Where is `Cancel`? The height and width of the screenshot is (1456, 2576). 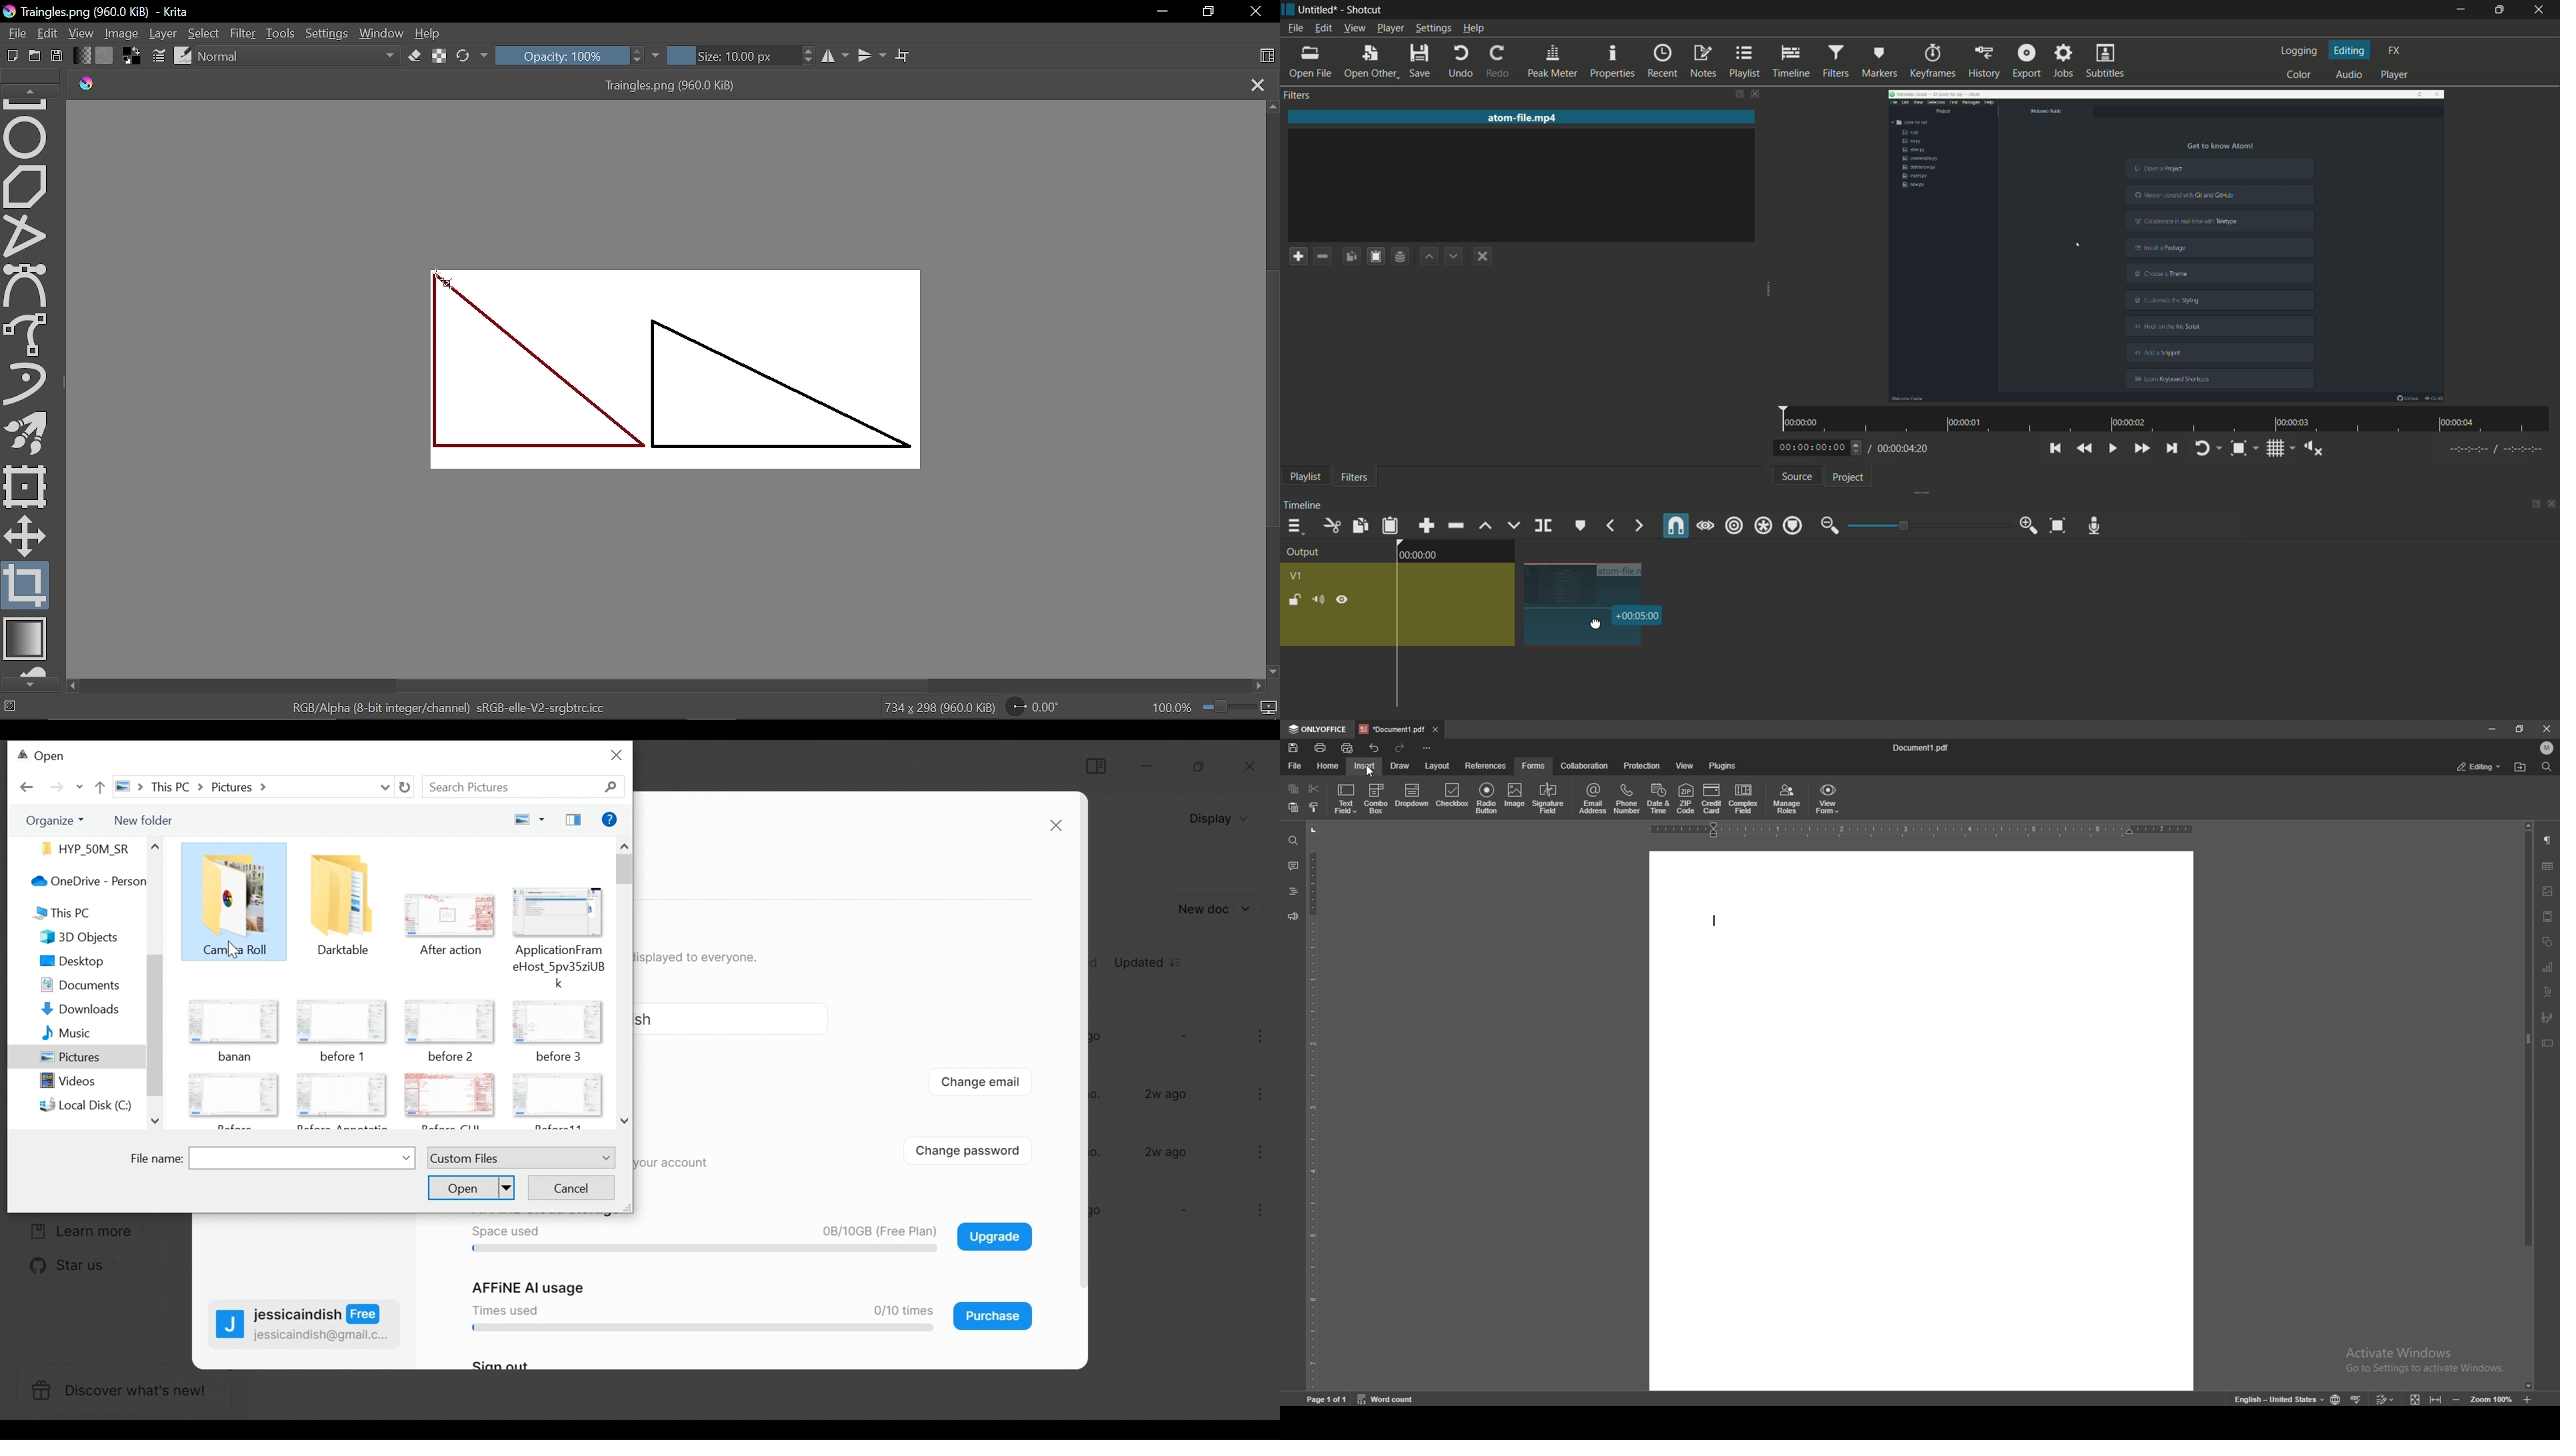 Cancel is located at coordinates (571, 1187).